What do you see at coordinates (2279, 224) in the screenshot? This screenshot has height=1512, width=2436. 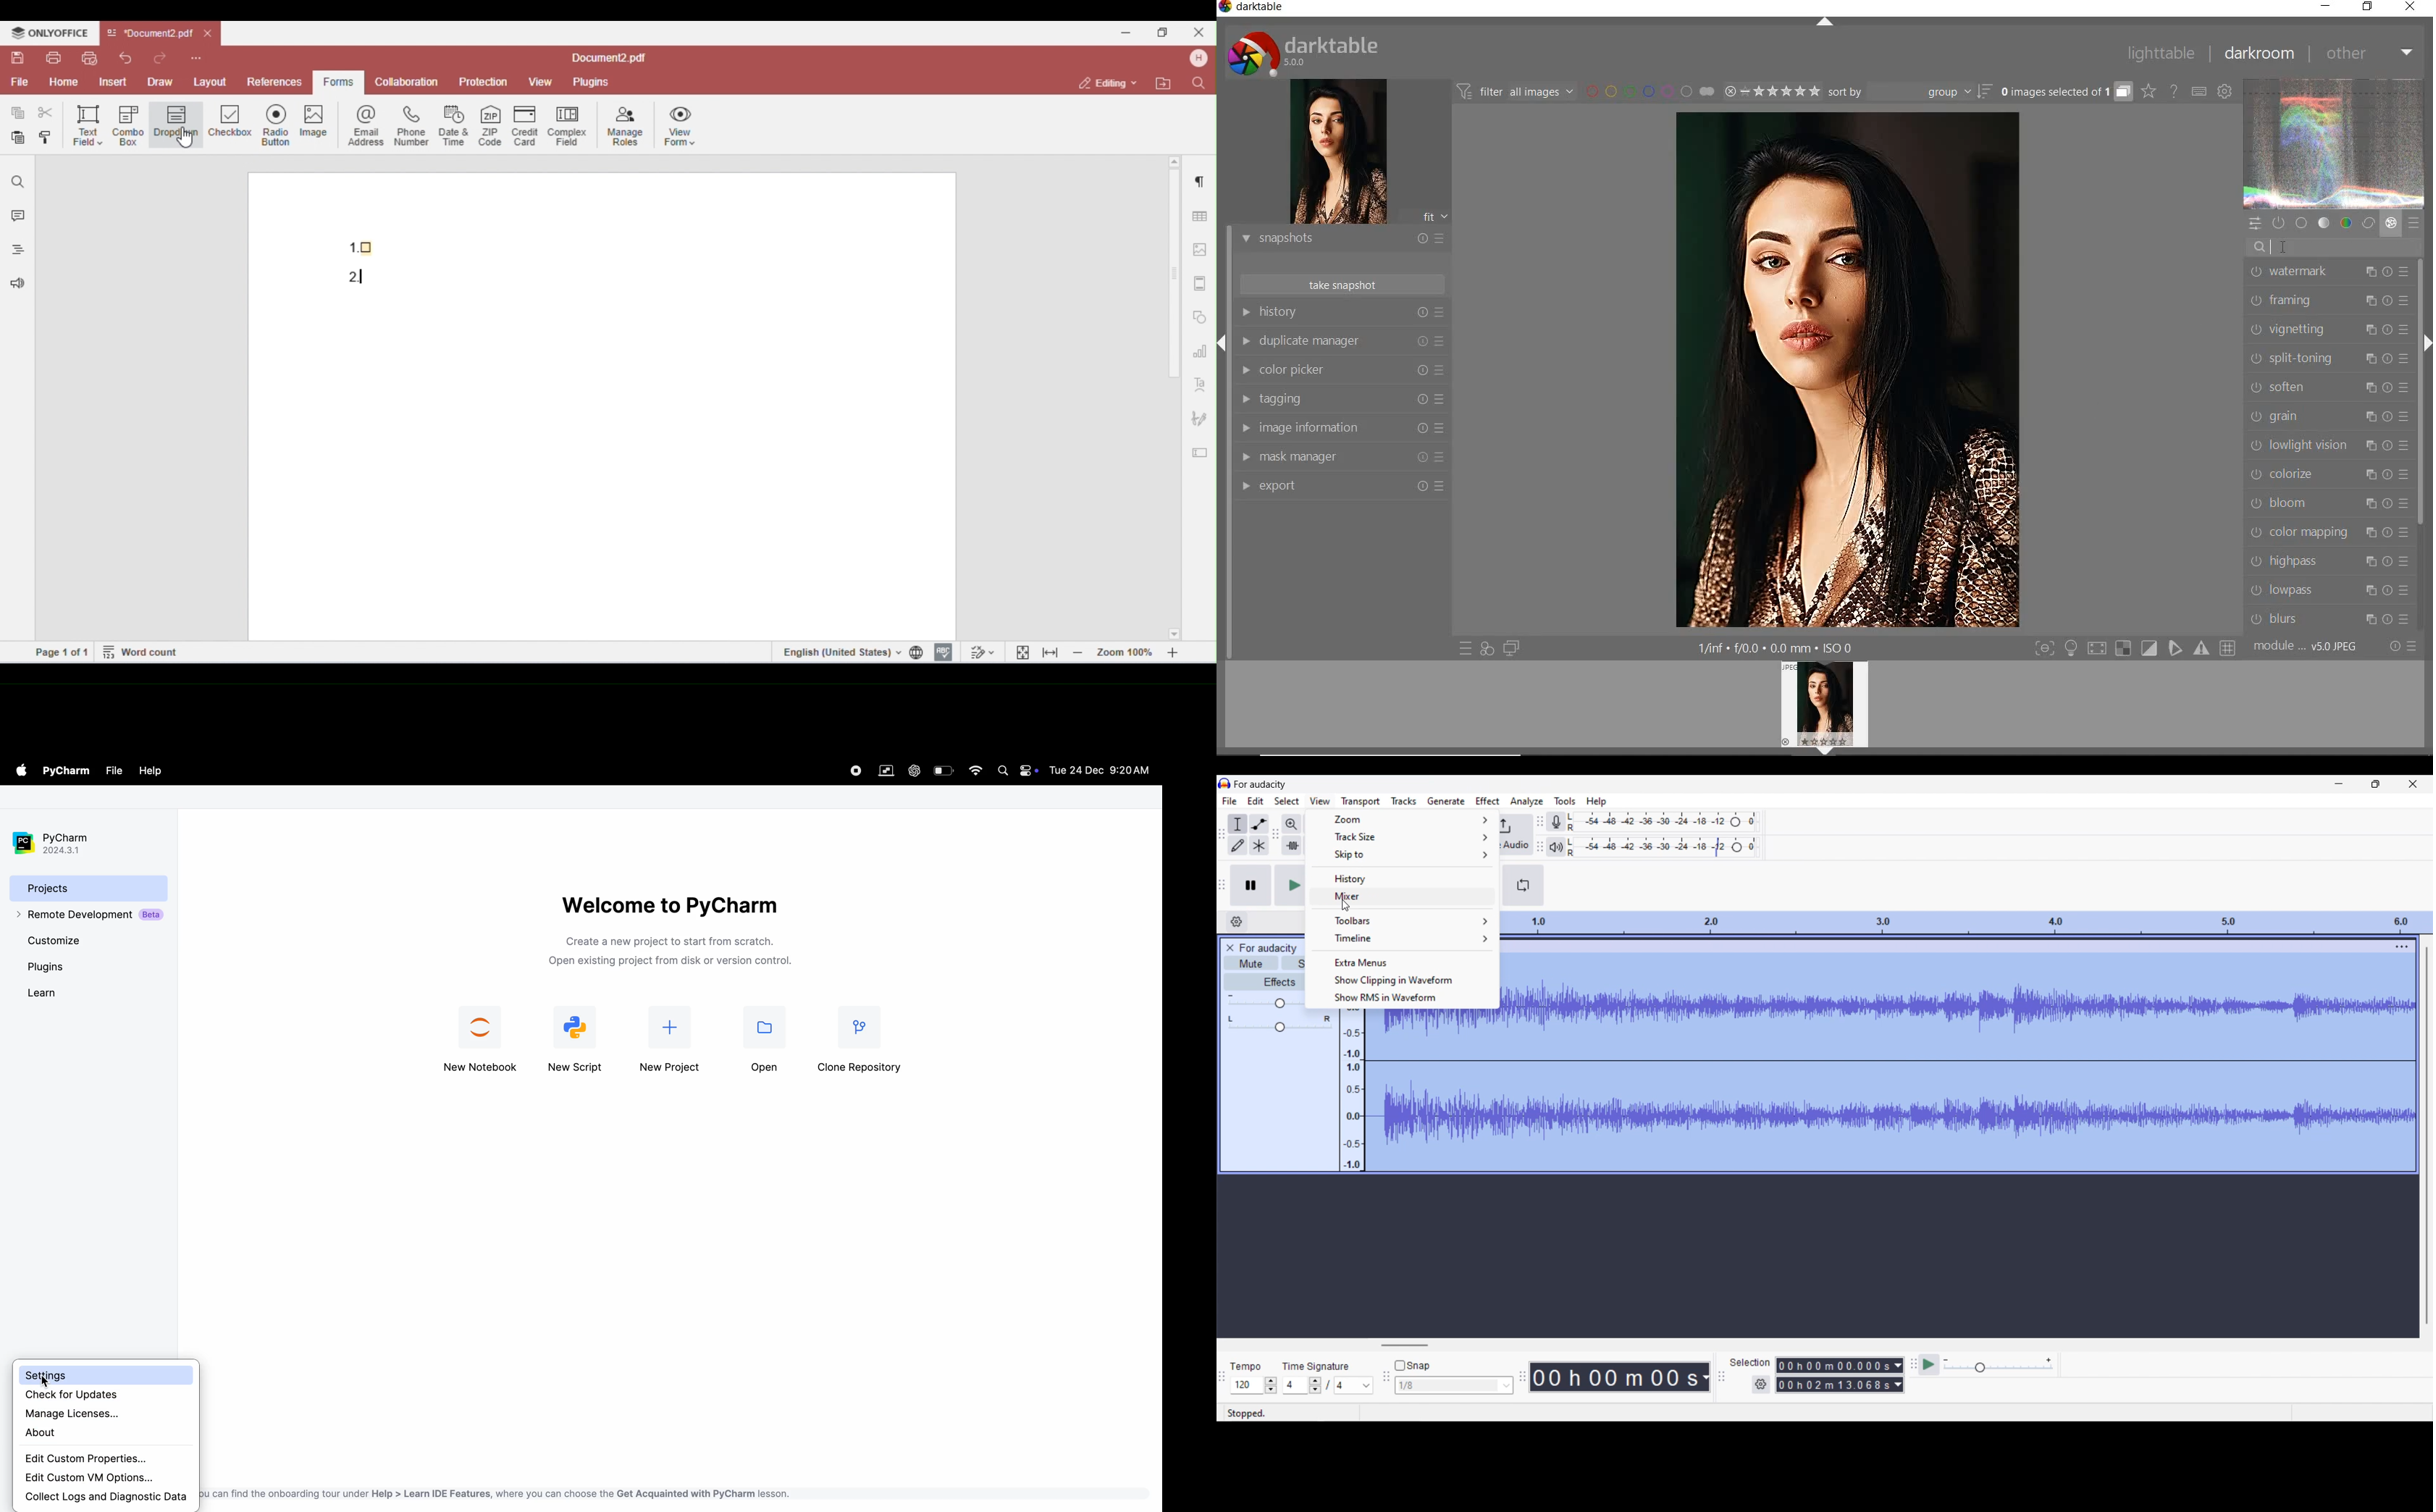 I see `show only active modules` at bounding box center [2279, 224].